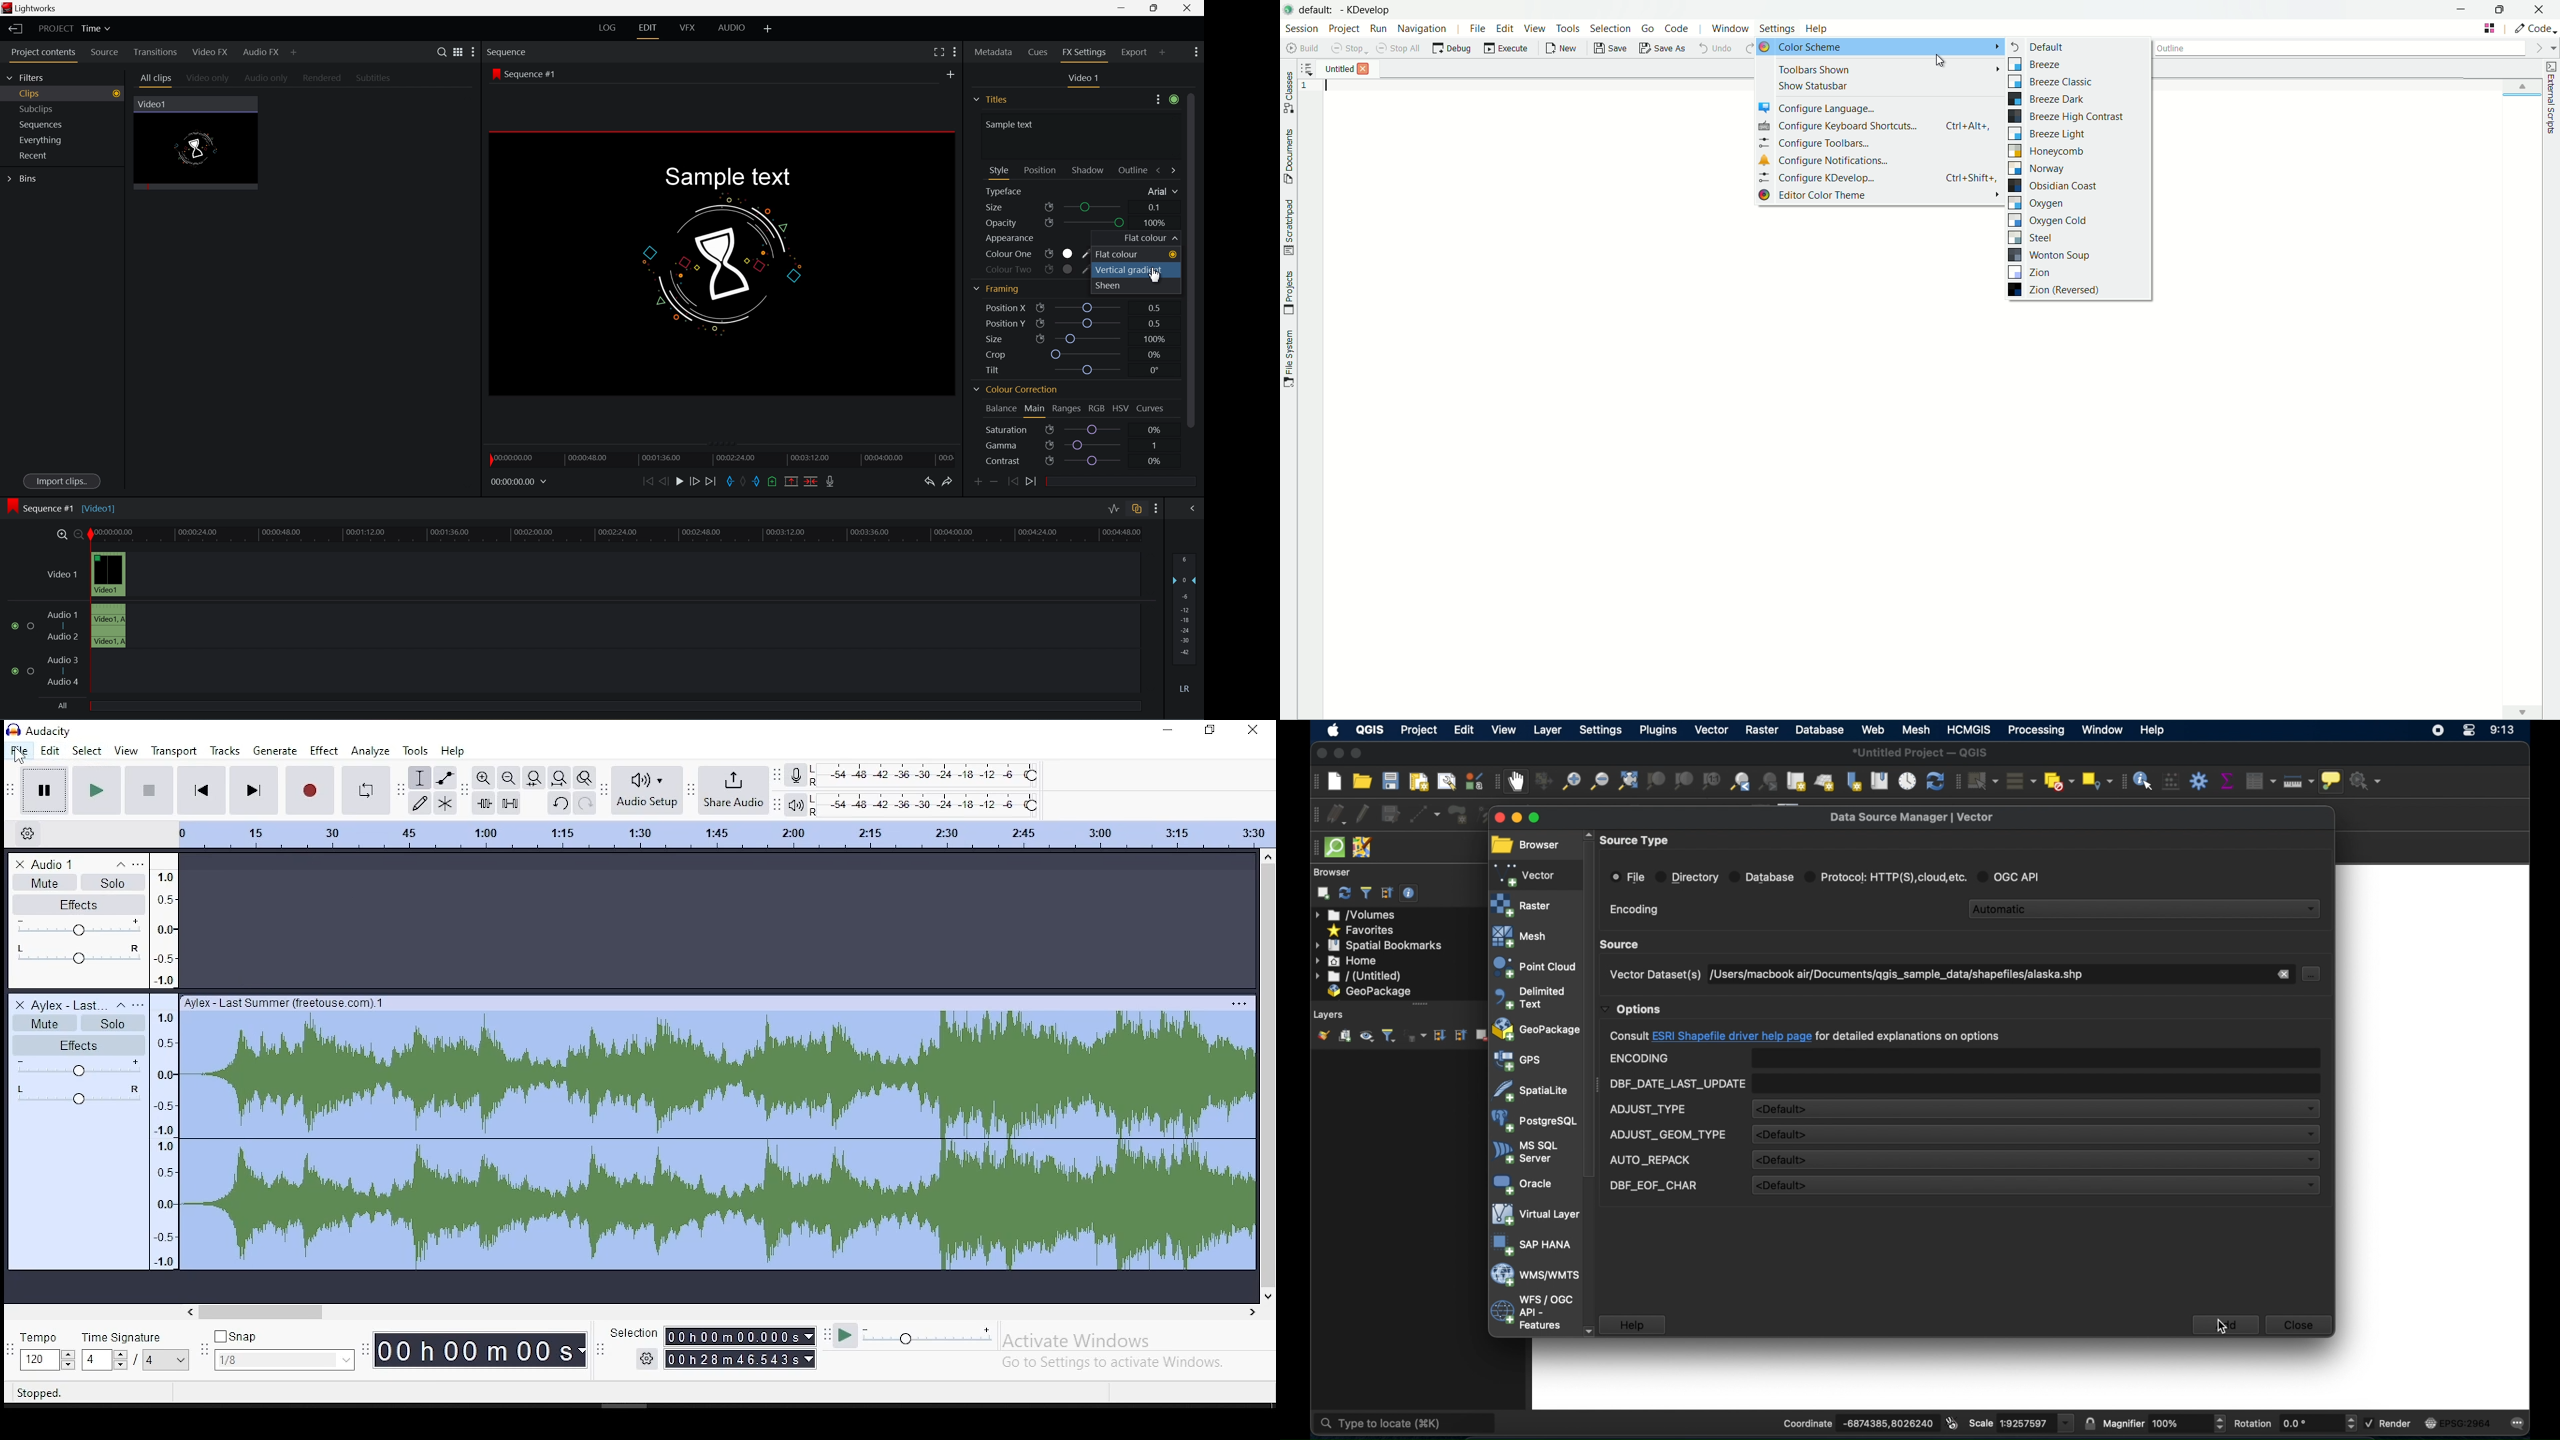 This screenshot has height=1456, width=2576. Describe the element at coordinates (1155, 508) in the screenshot. I see `show settings menu` at that location.